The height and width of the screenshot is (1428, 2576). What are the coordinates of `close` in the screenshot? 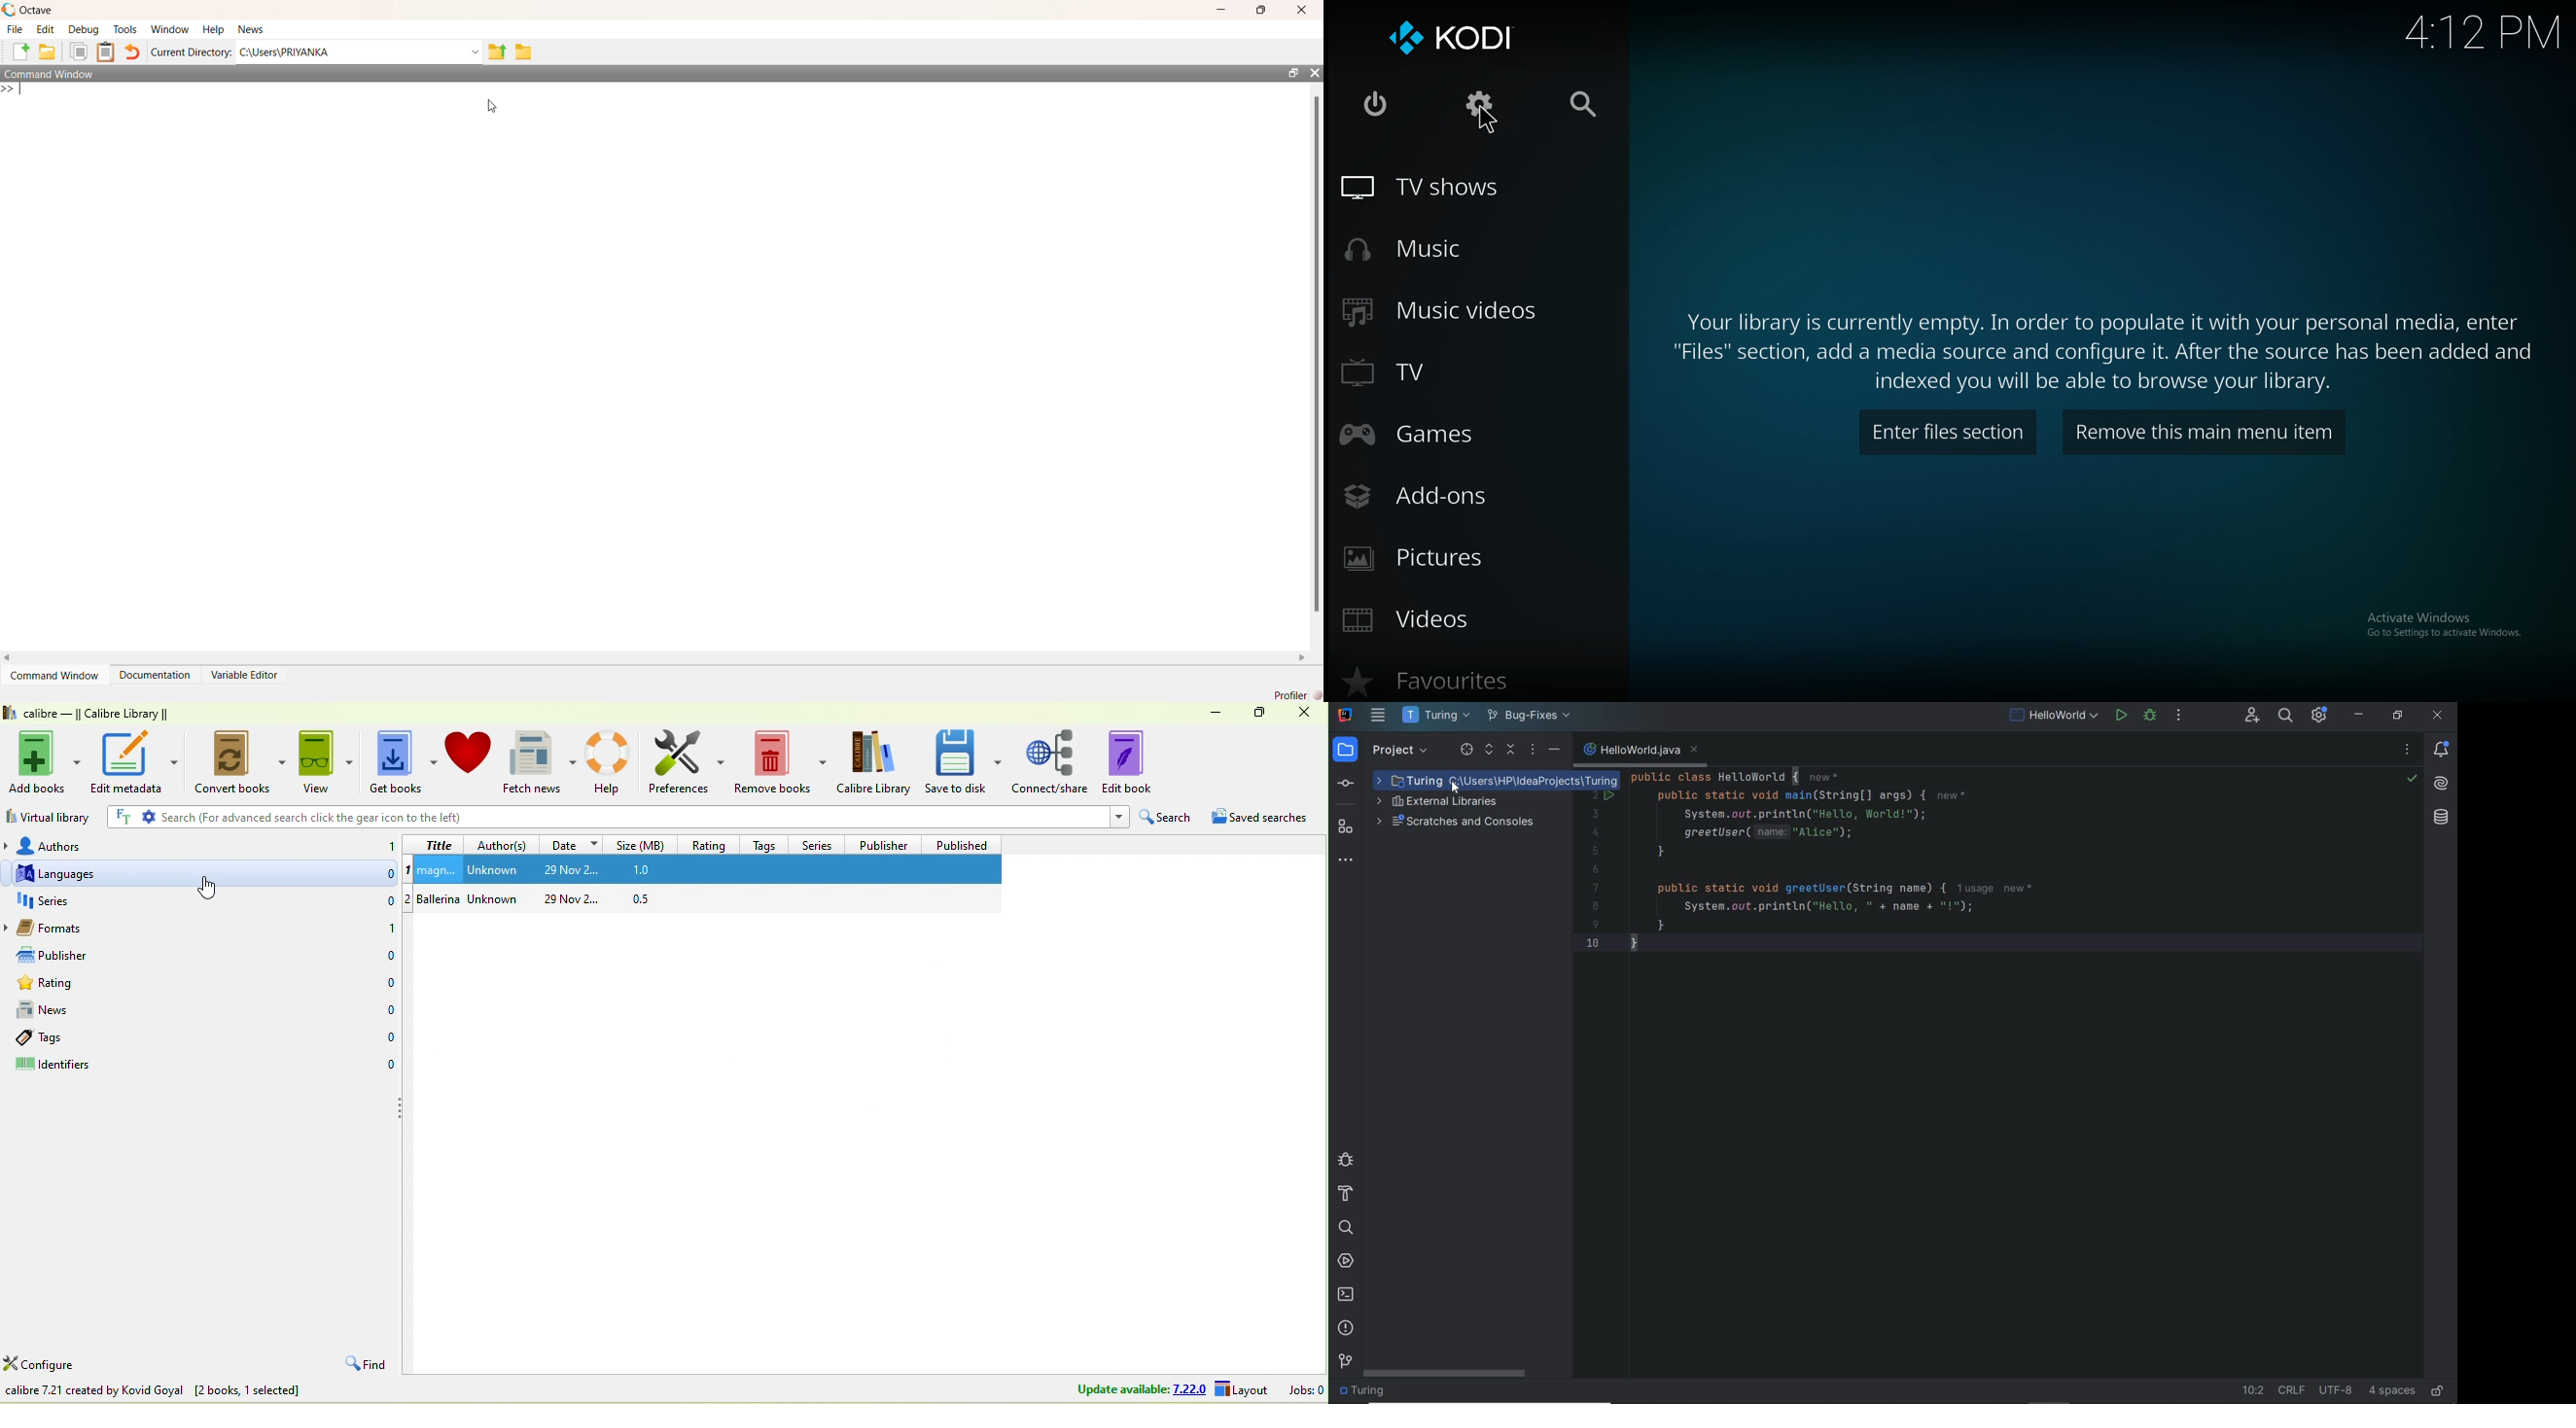 It's located at (1306, 715).